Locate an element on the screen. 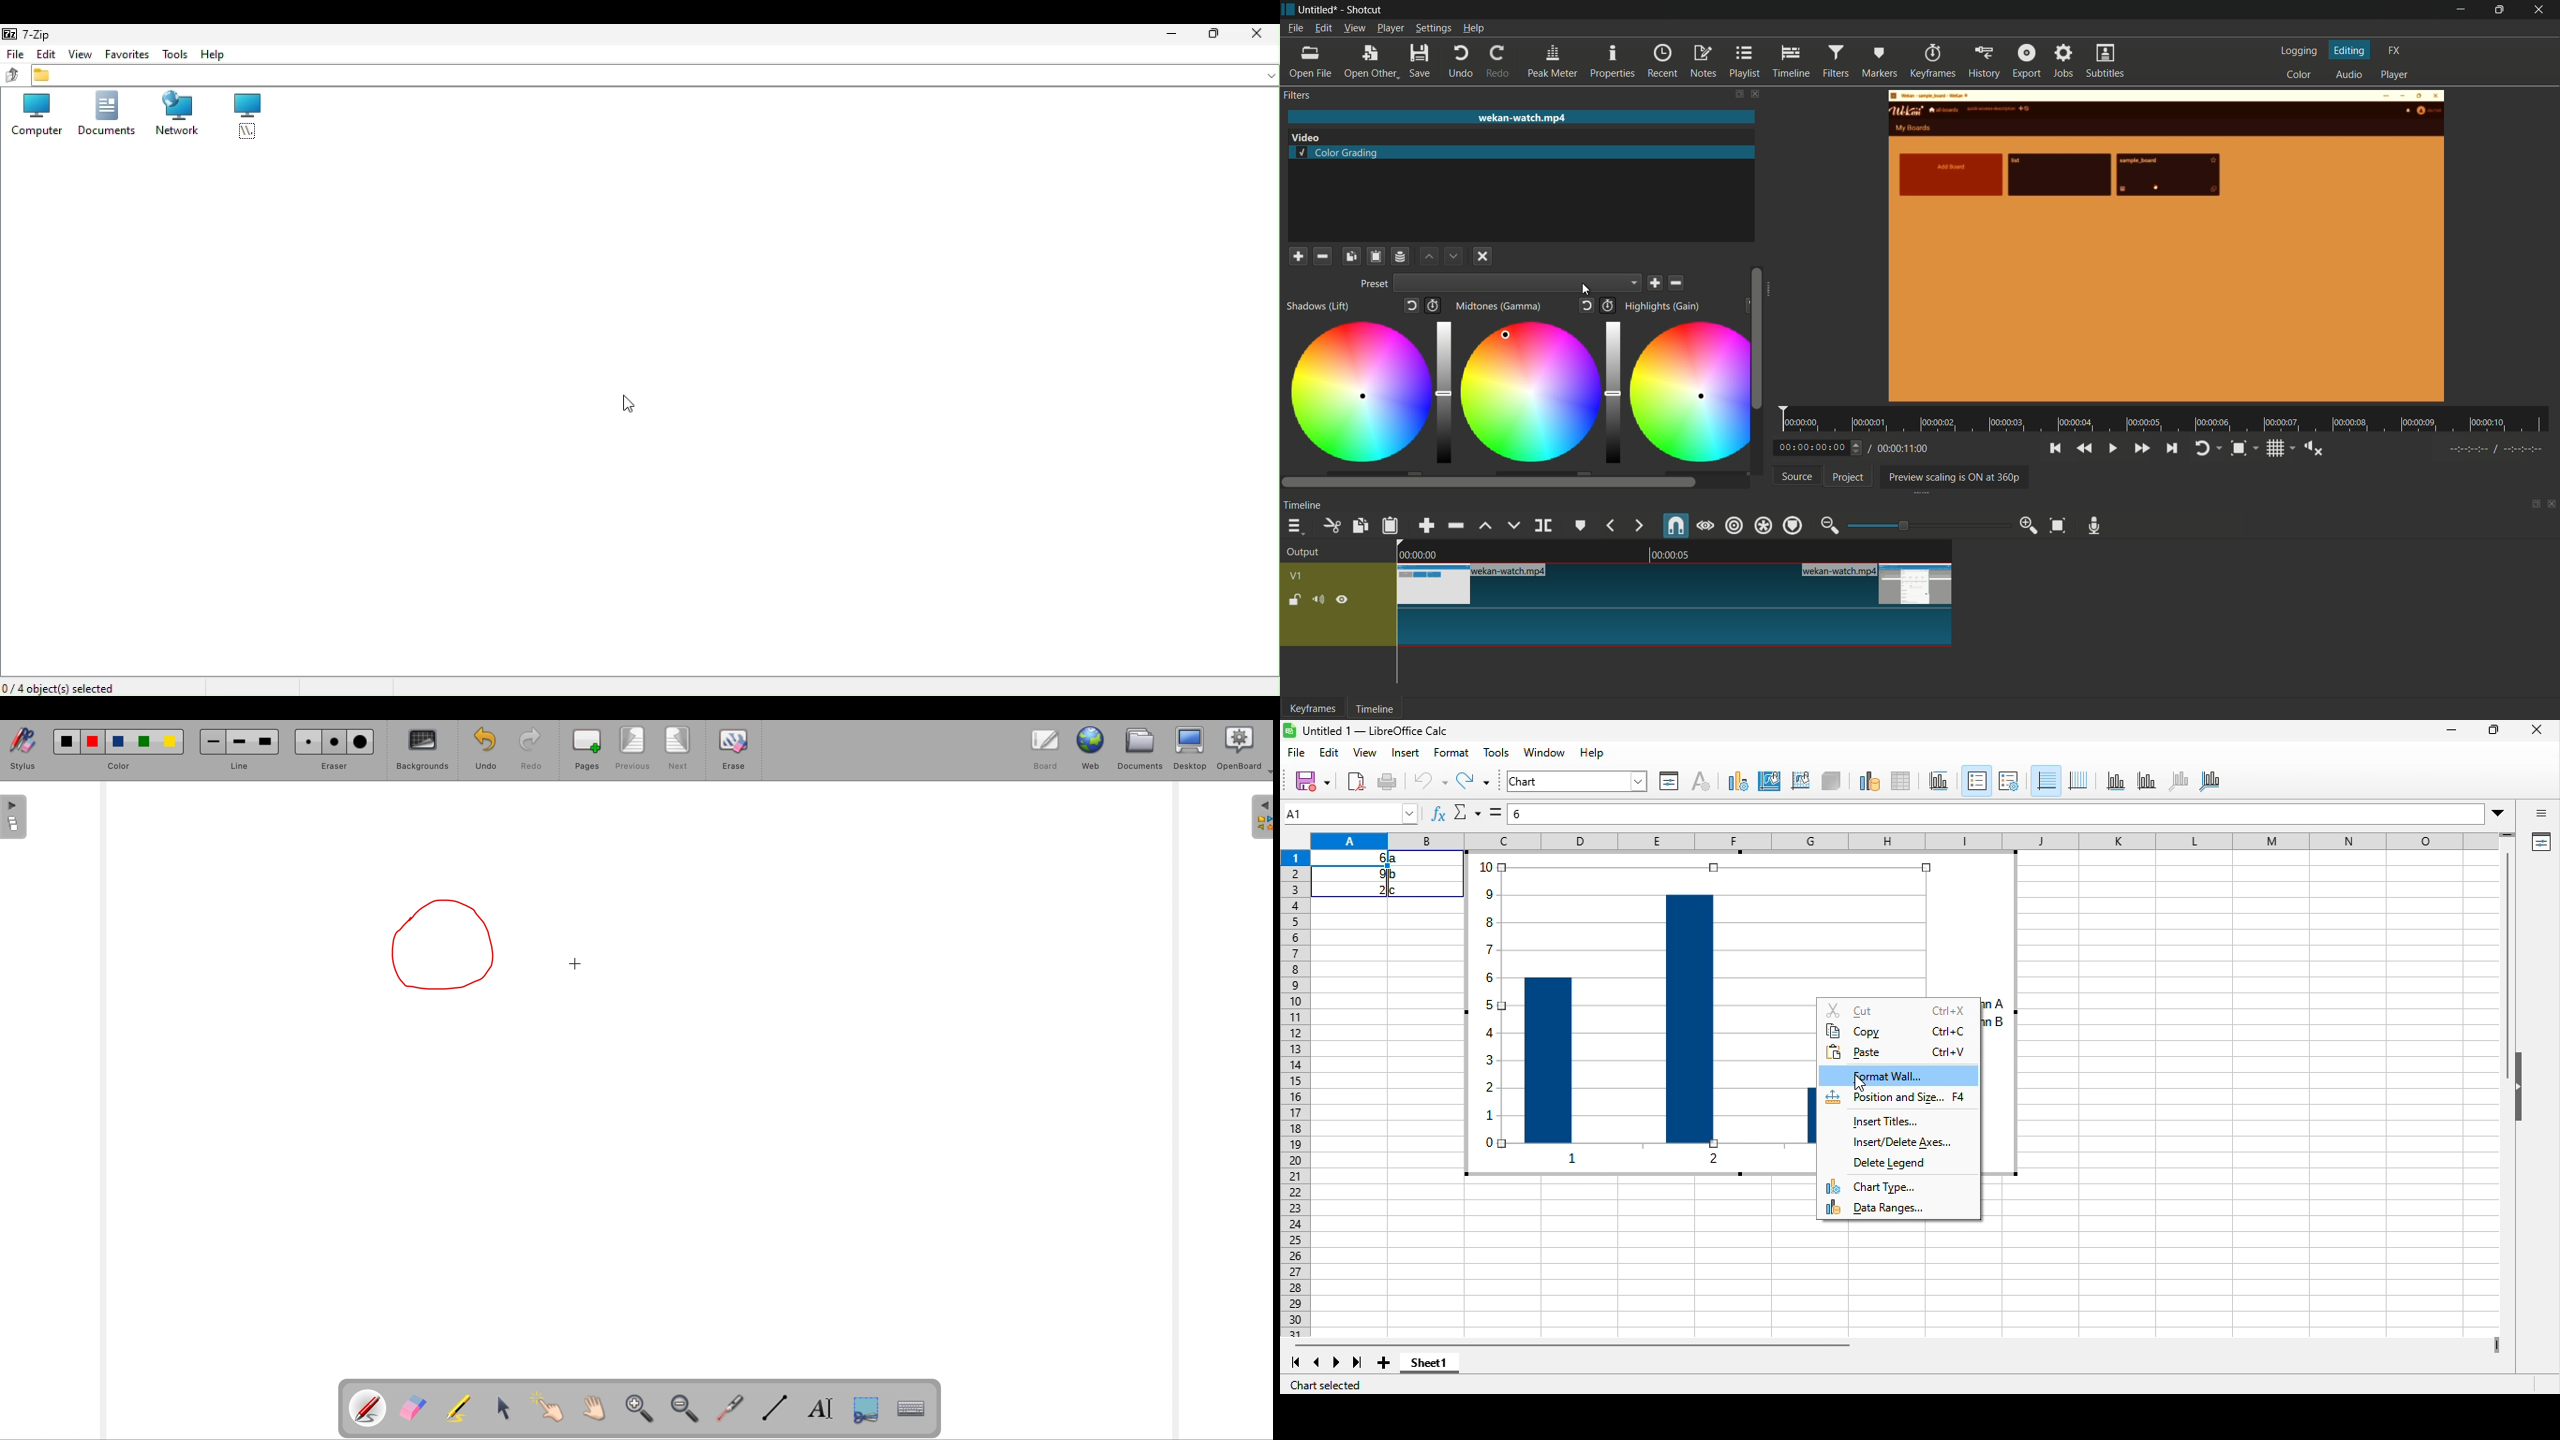 The width and height of the screenshot is (2576, 1456). open other is located at coordinates (1371, 63).